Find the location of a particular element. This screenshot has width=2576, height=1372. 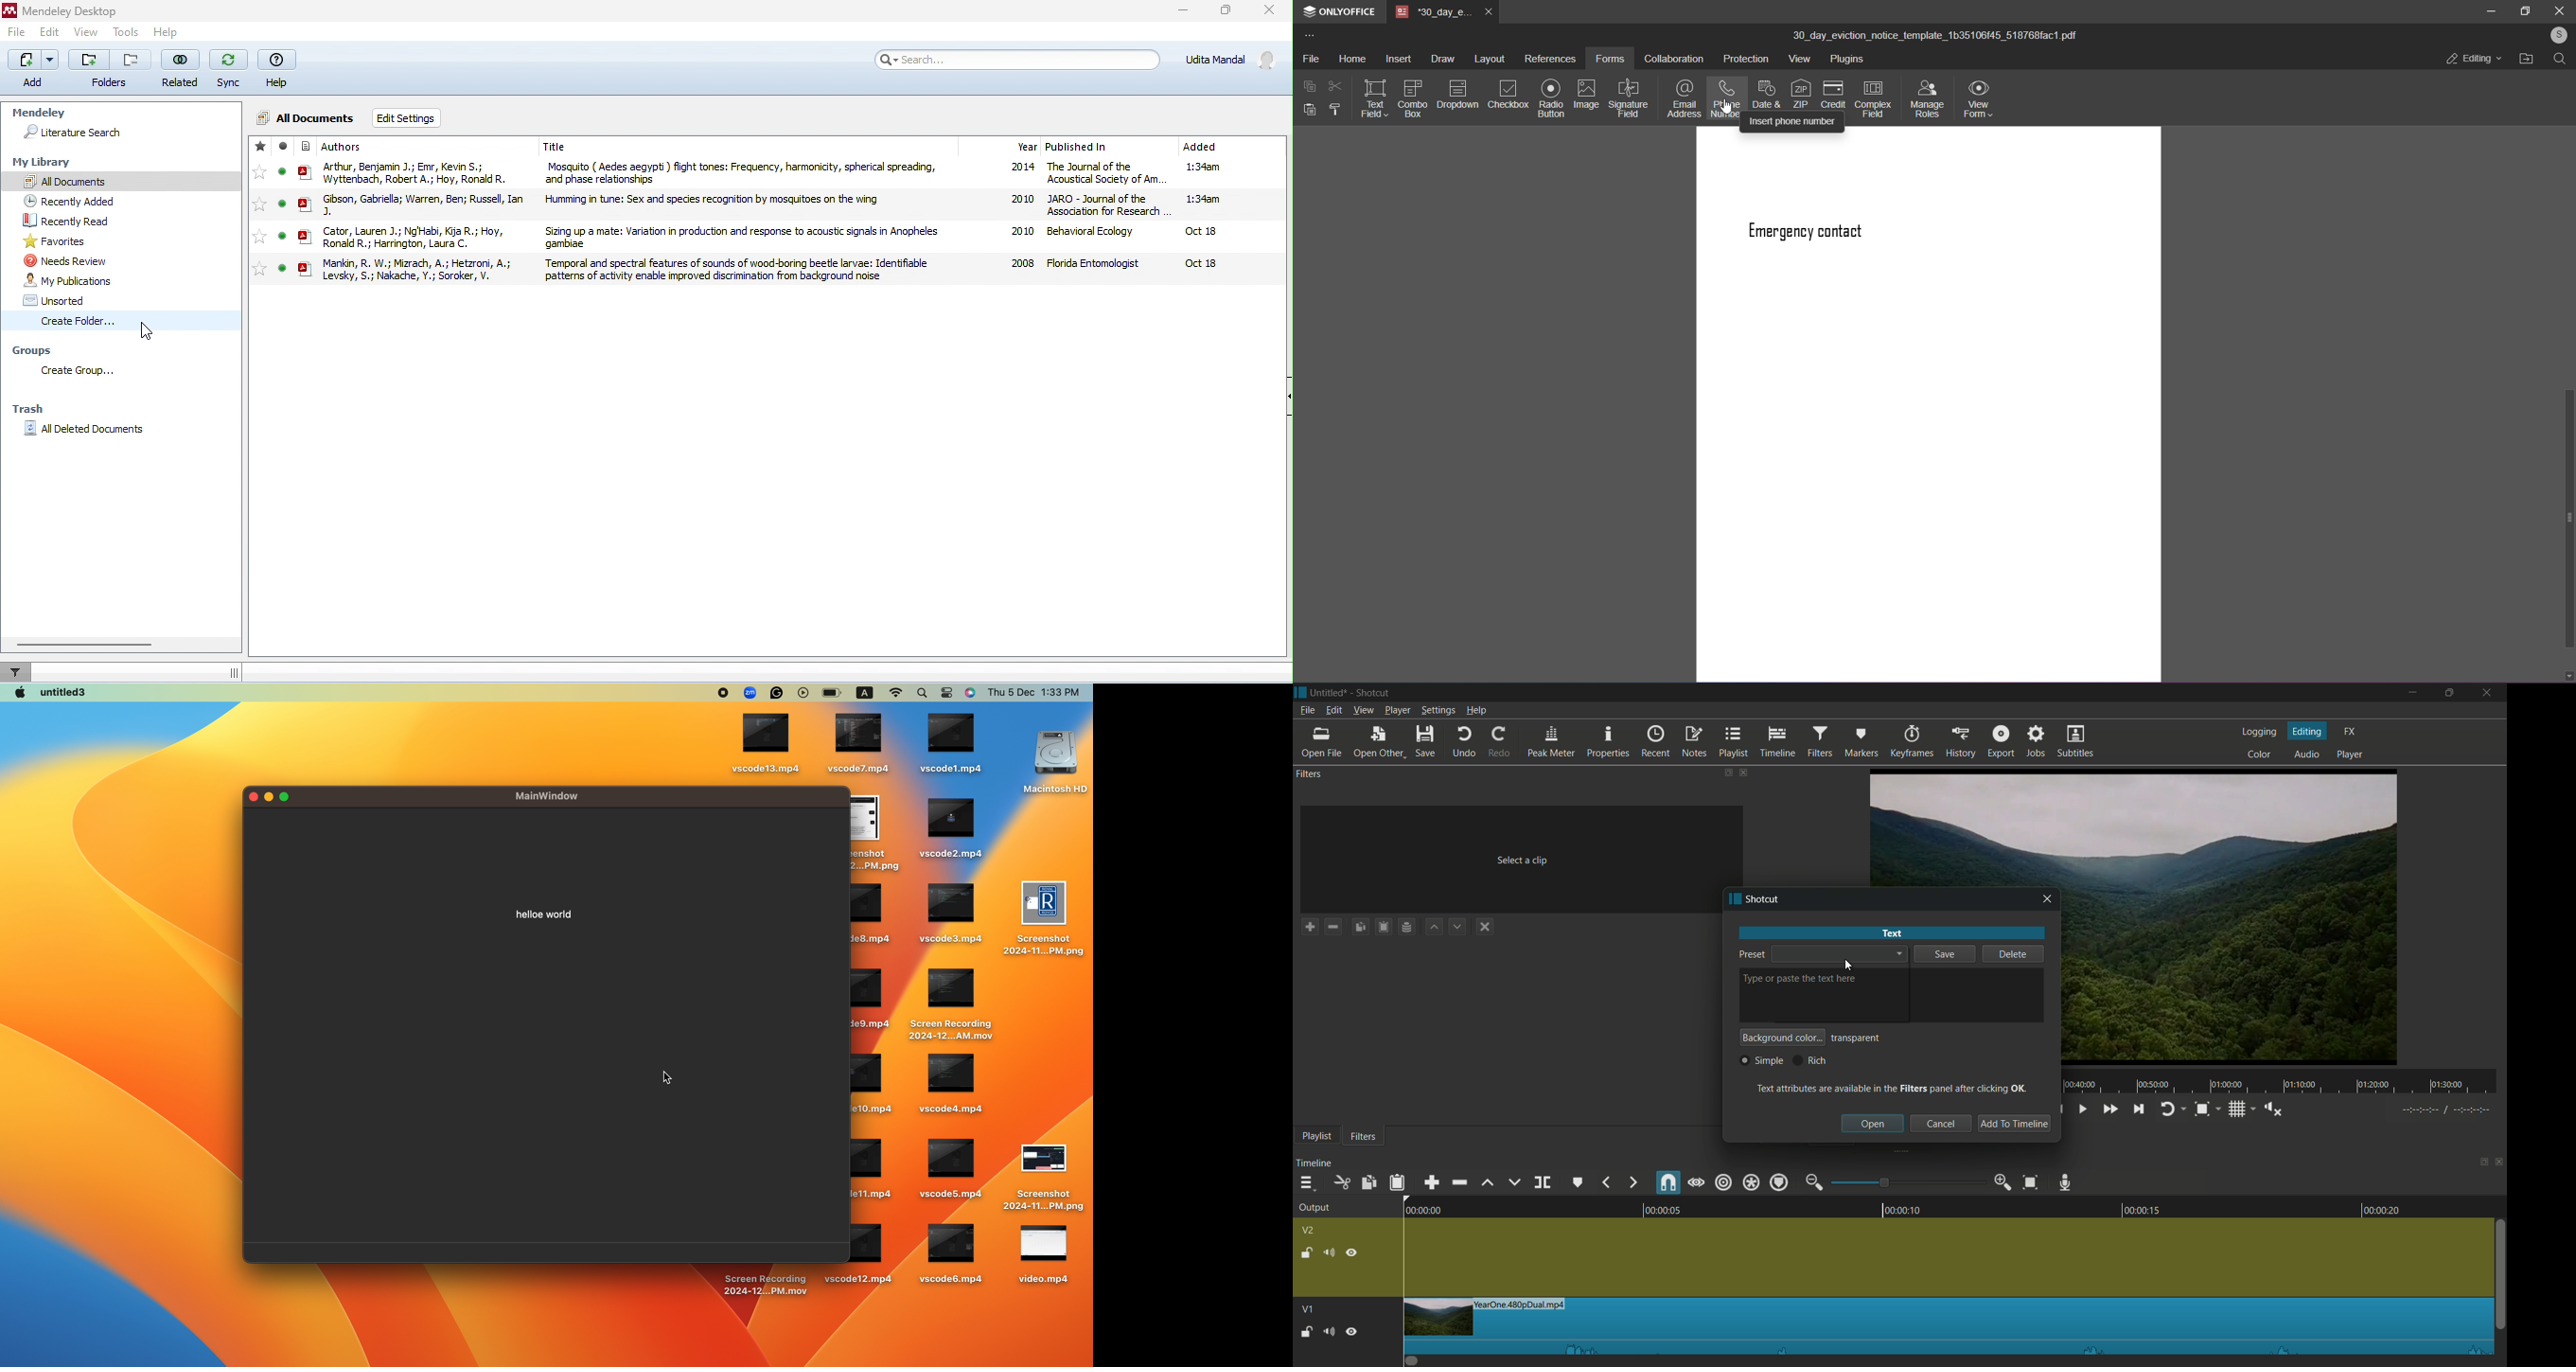

mark as read is located at coordinates (284, 173).